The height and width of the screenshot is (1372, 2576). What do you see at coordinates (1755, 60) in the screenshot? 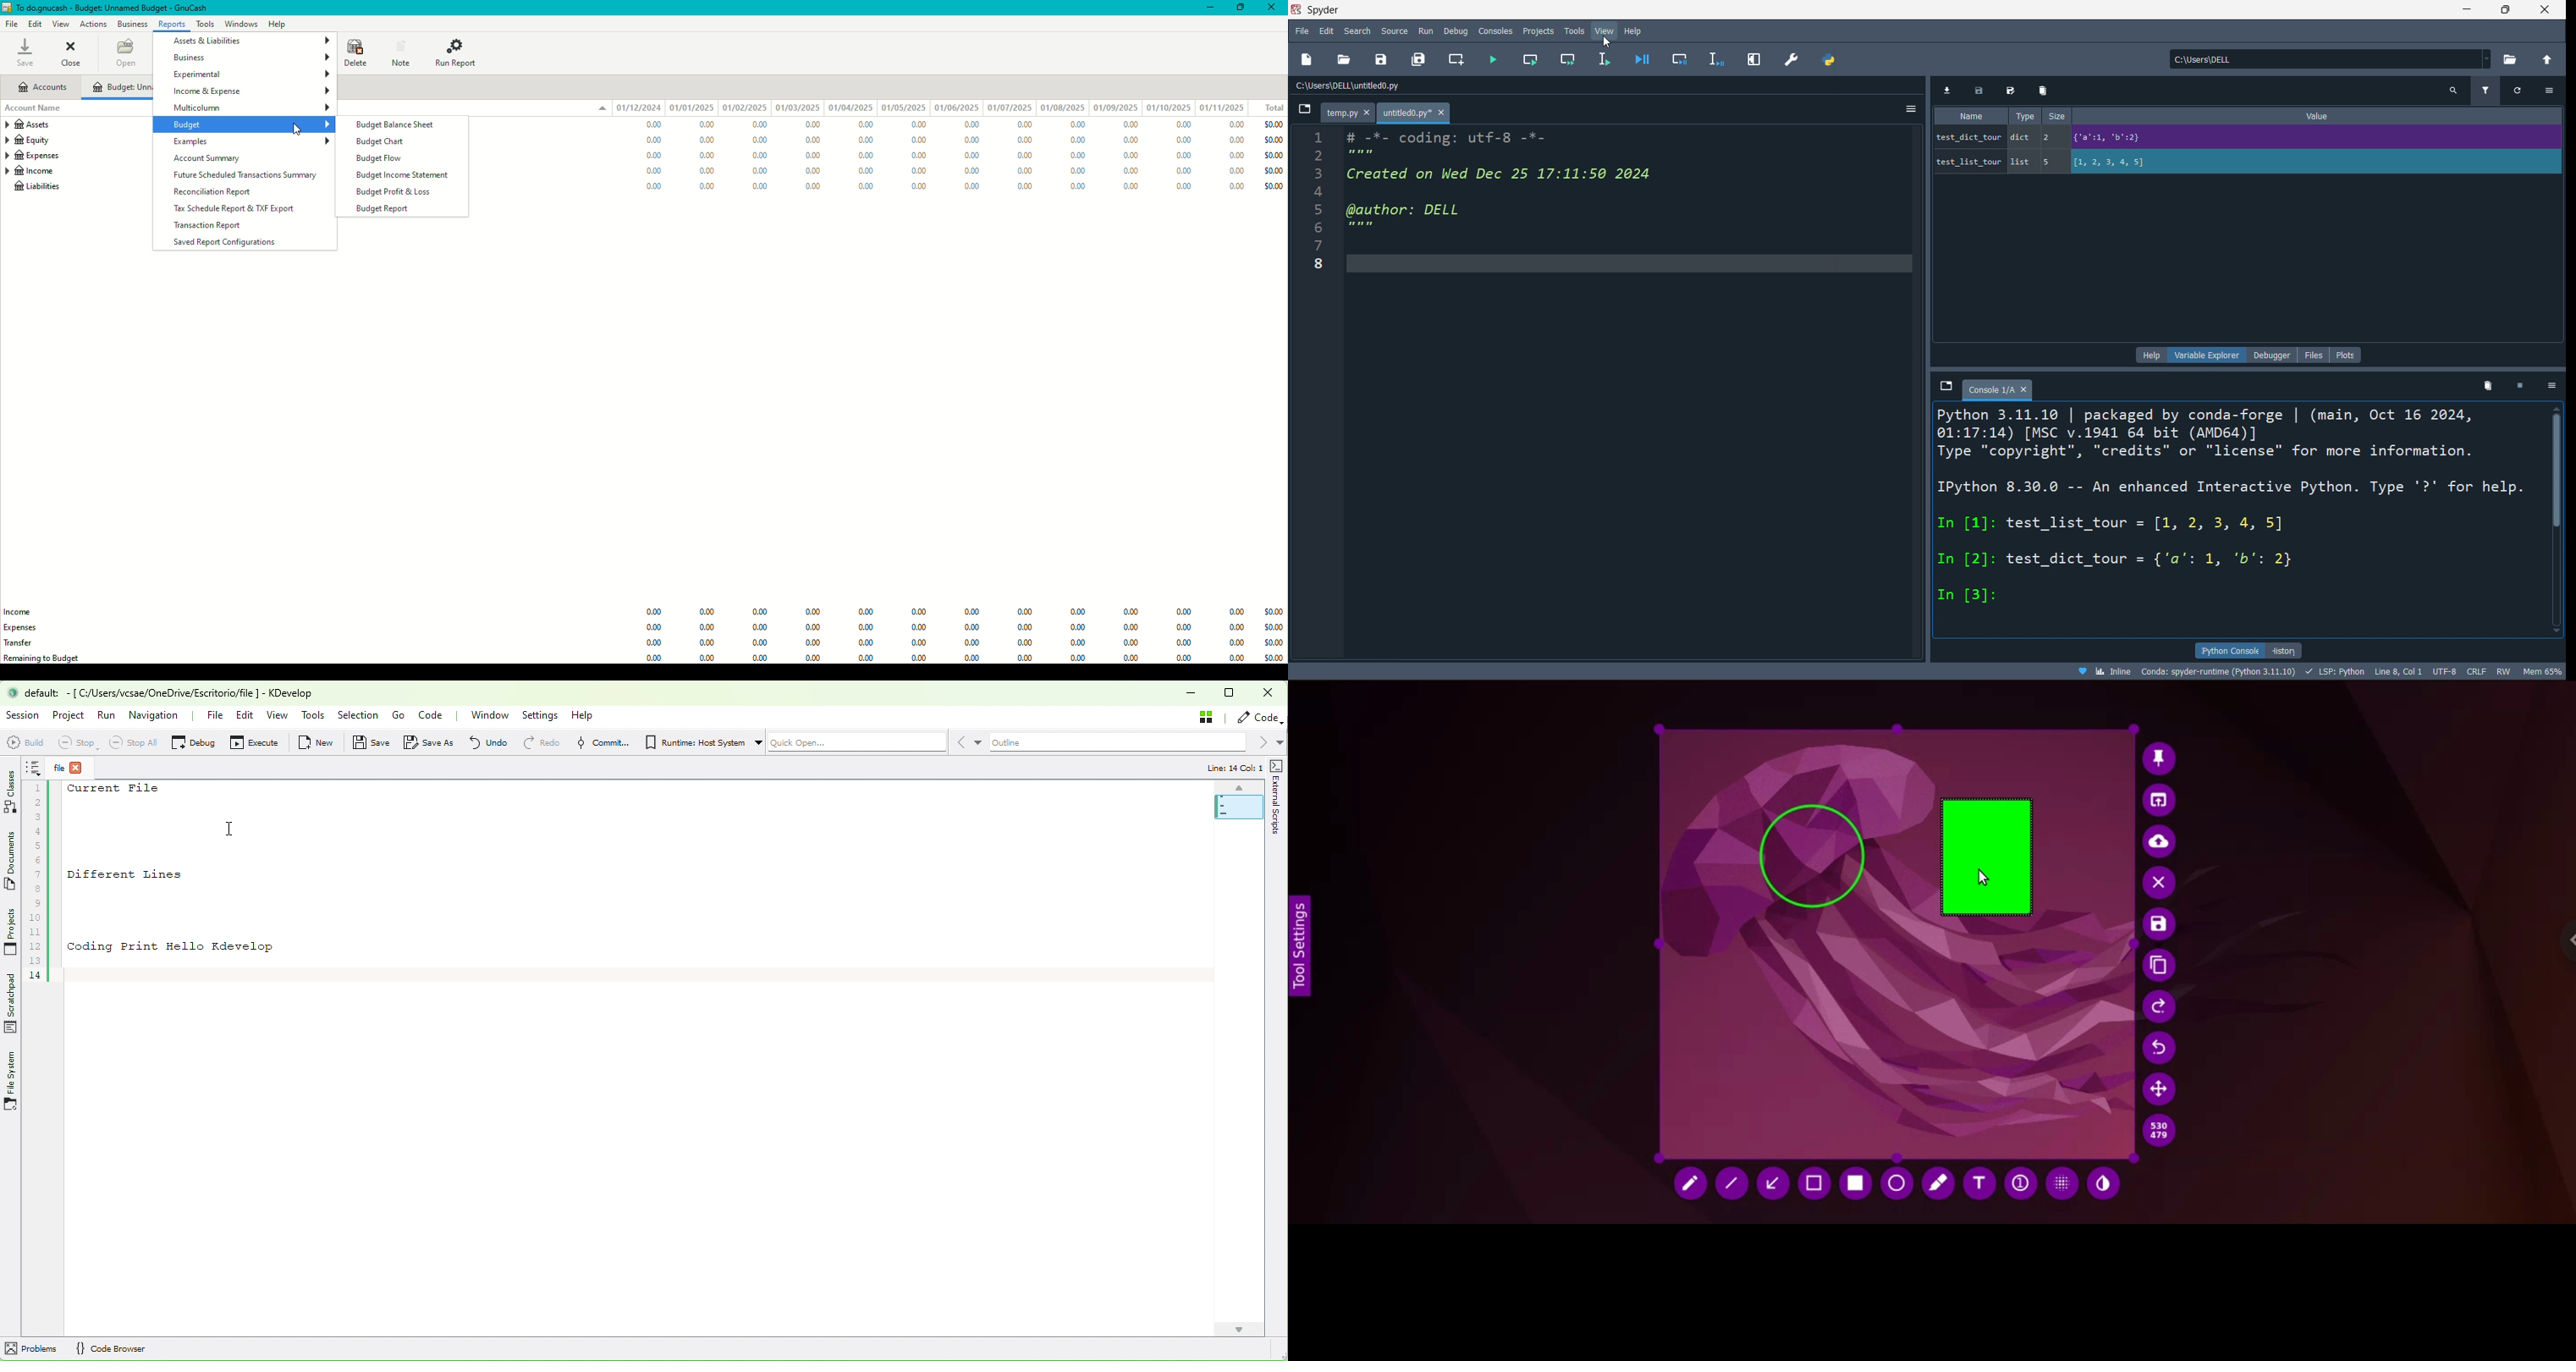
I see `expand pane` at bounding box center [1755, 60].